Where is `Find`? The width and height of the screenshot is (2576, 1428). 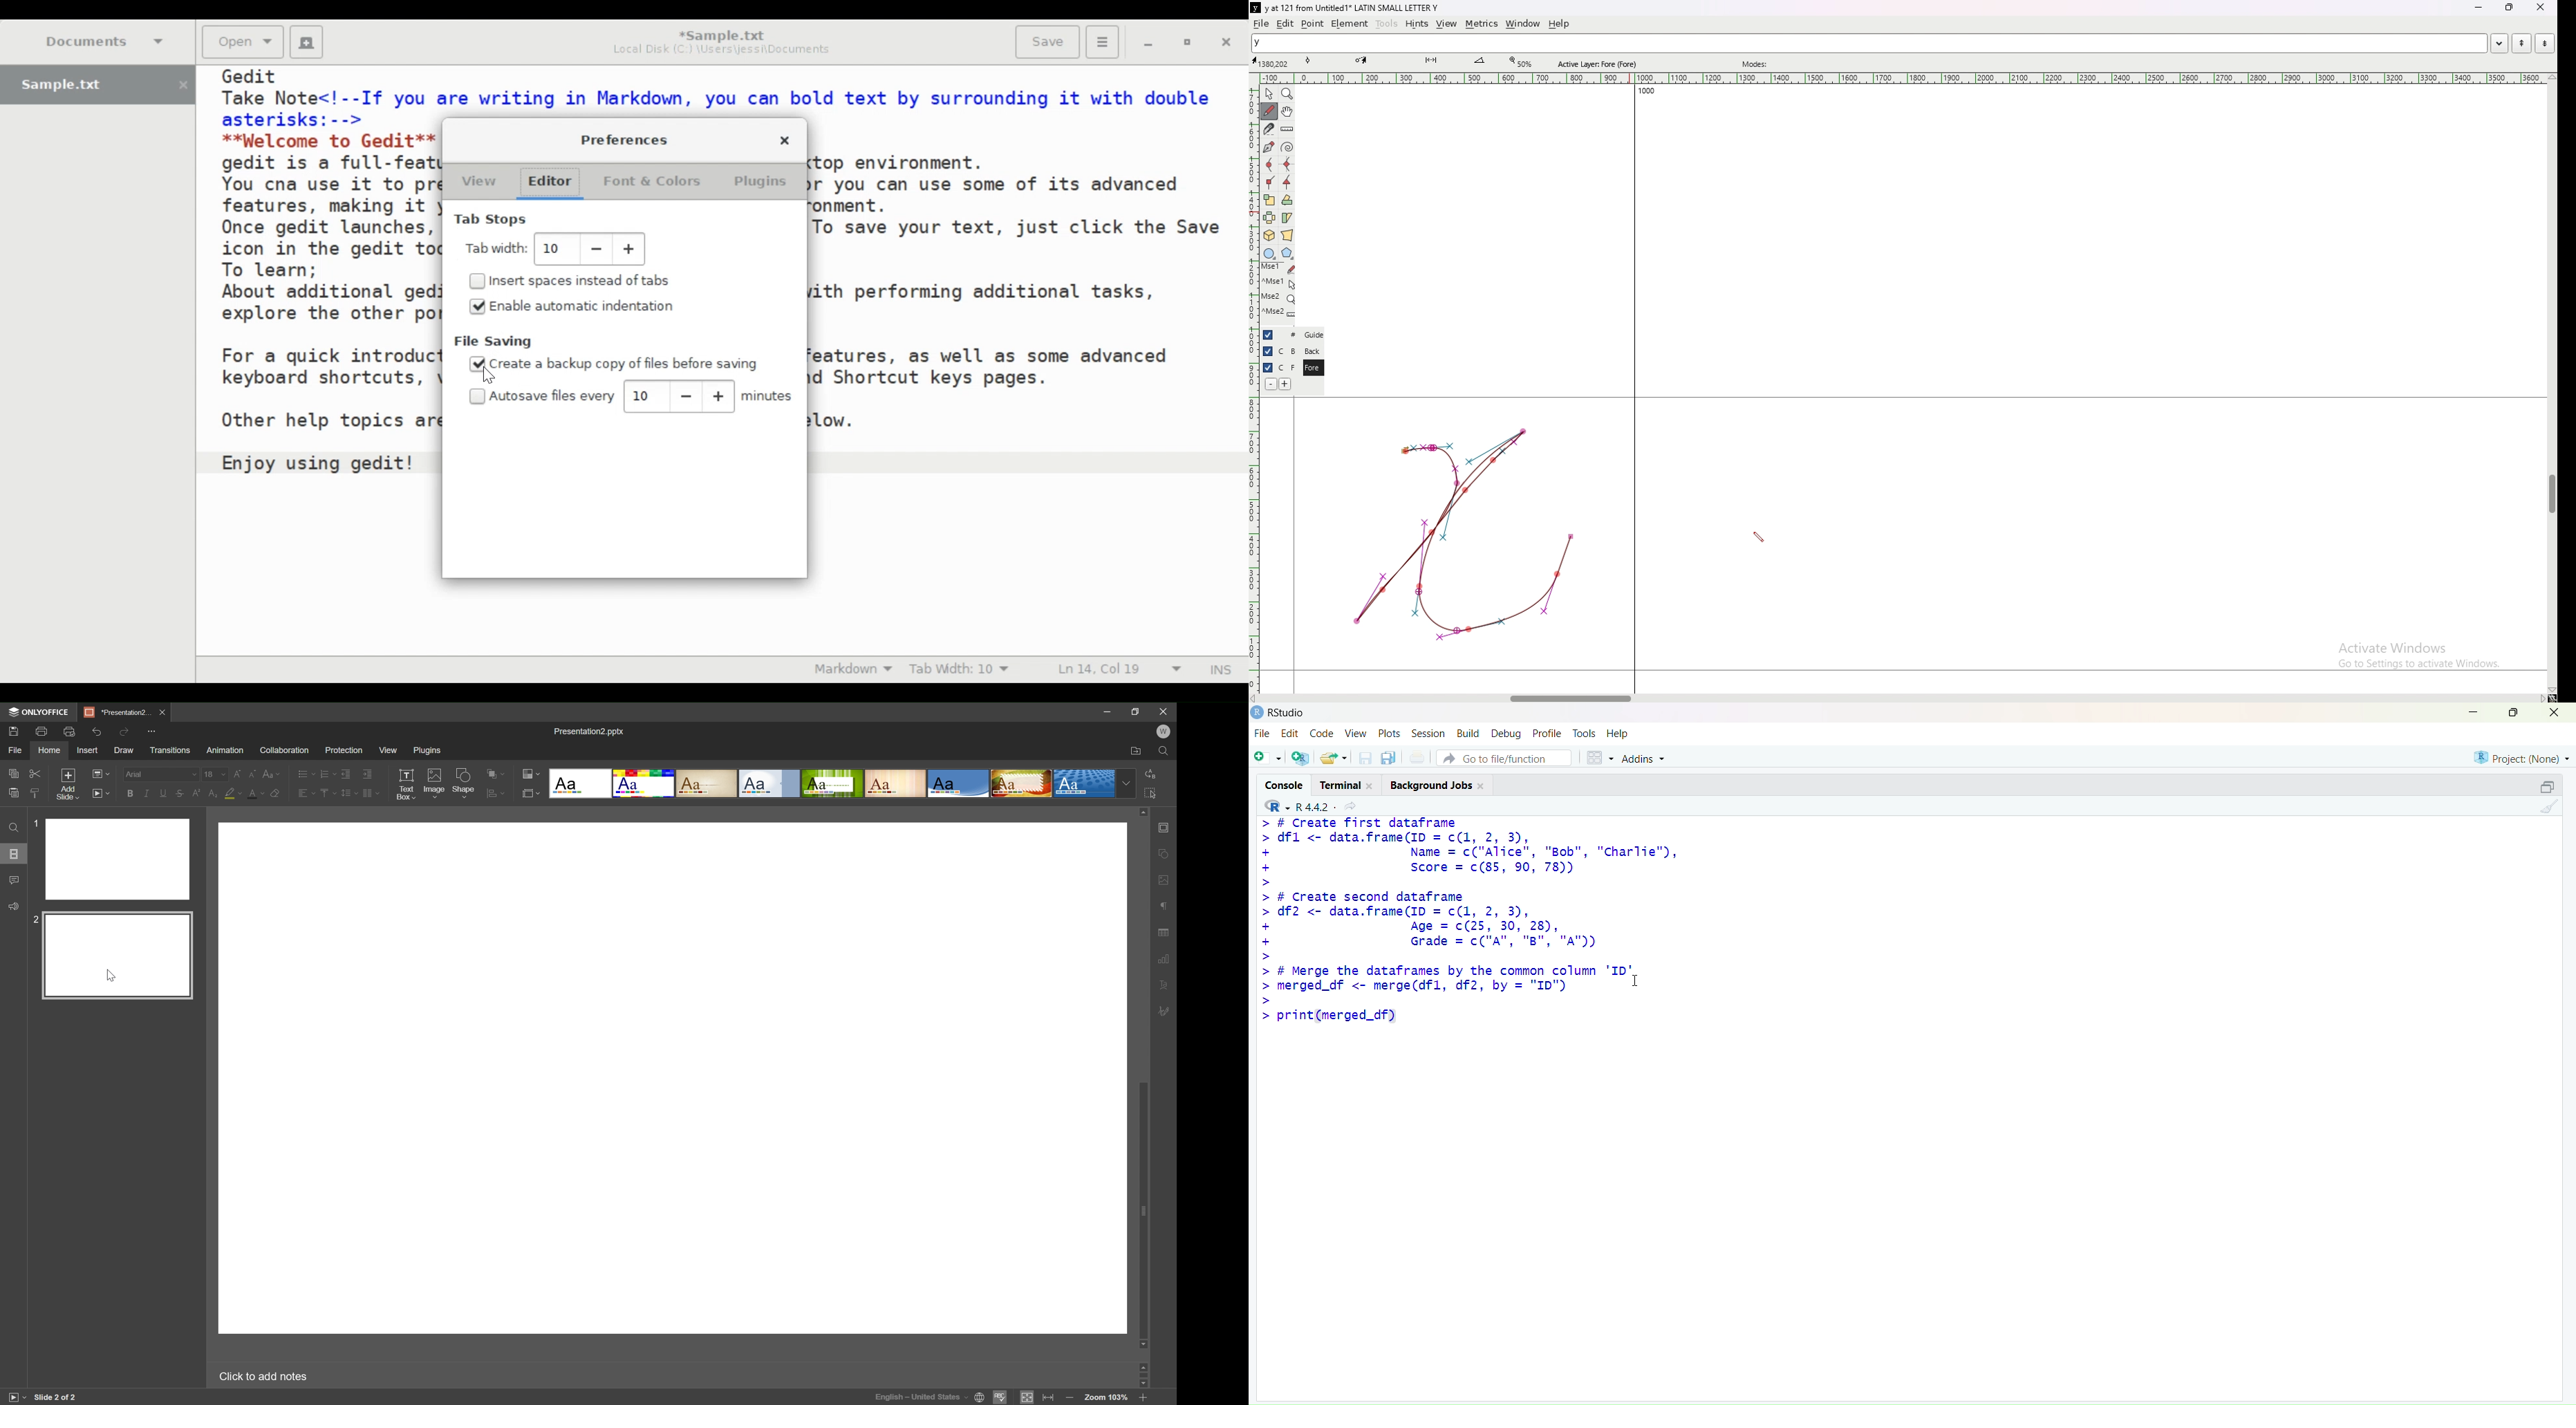
Find is located at coordinates (12, 828).